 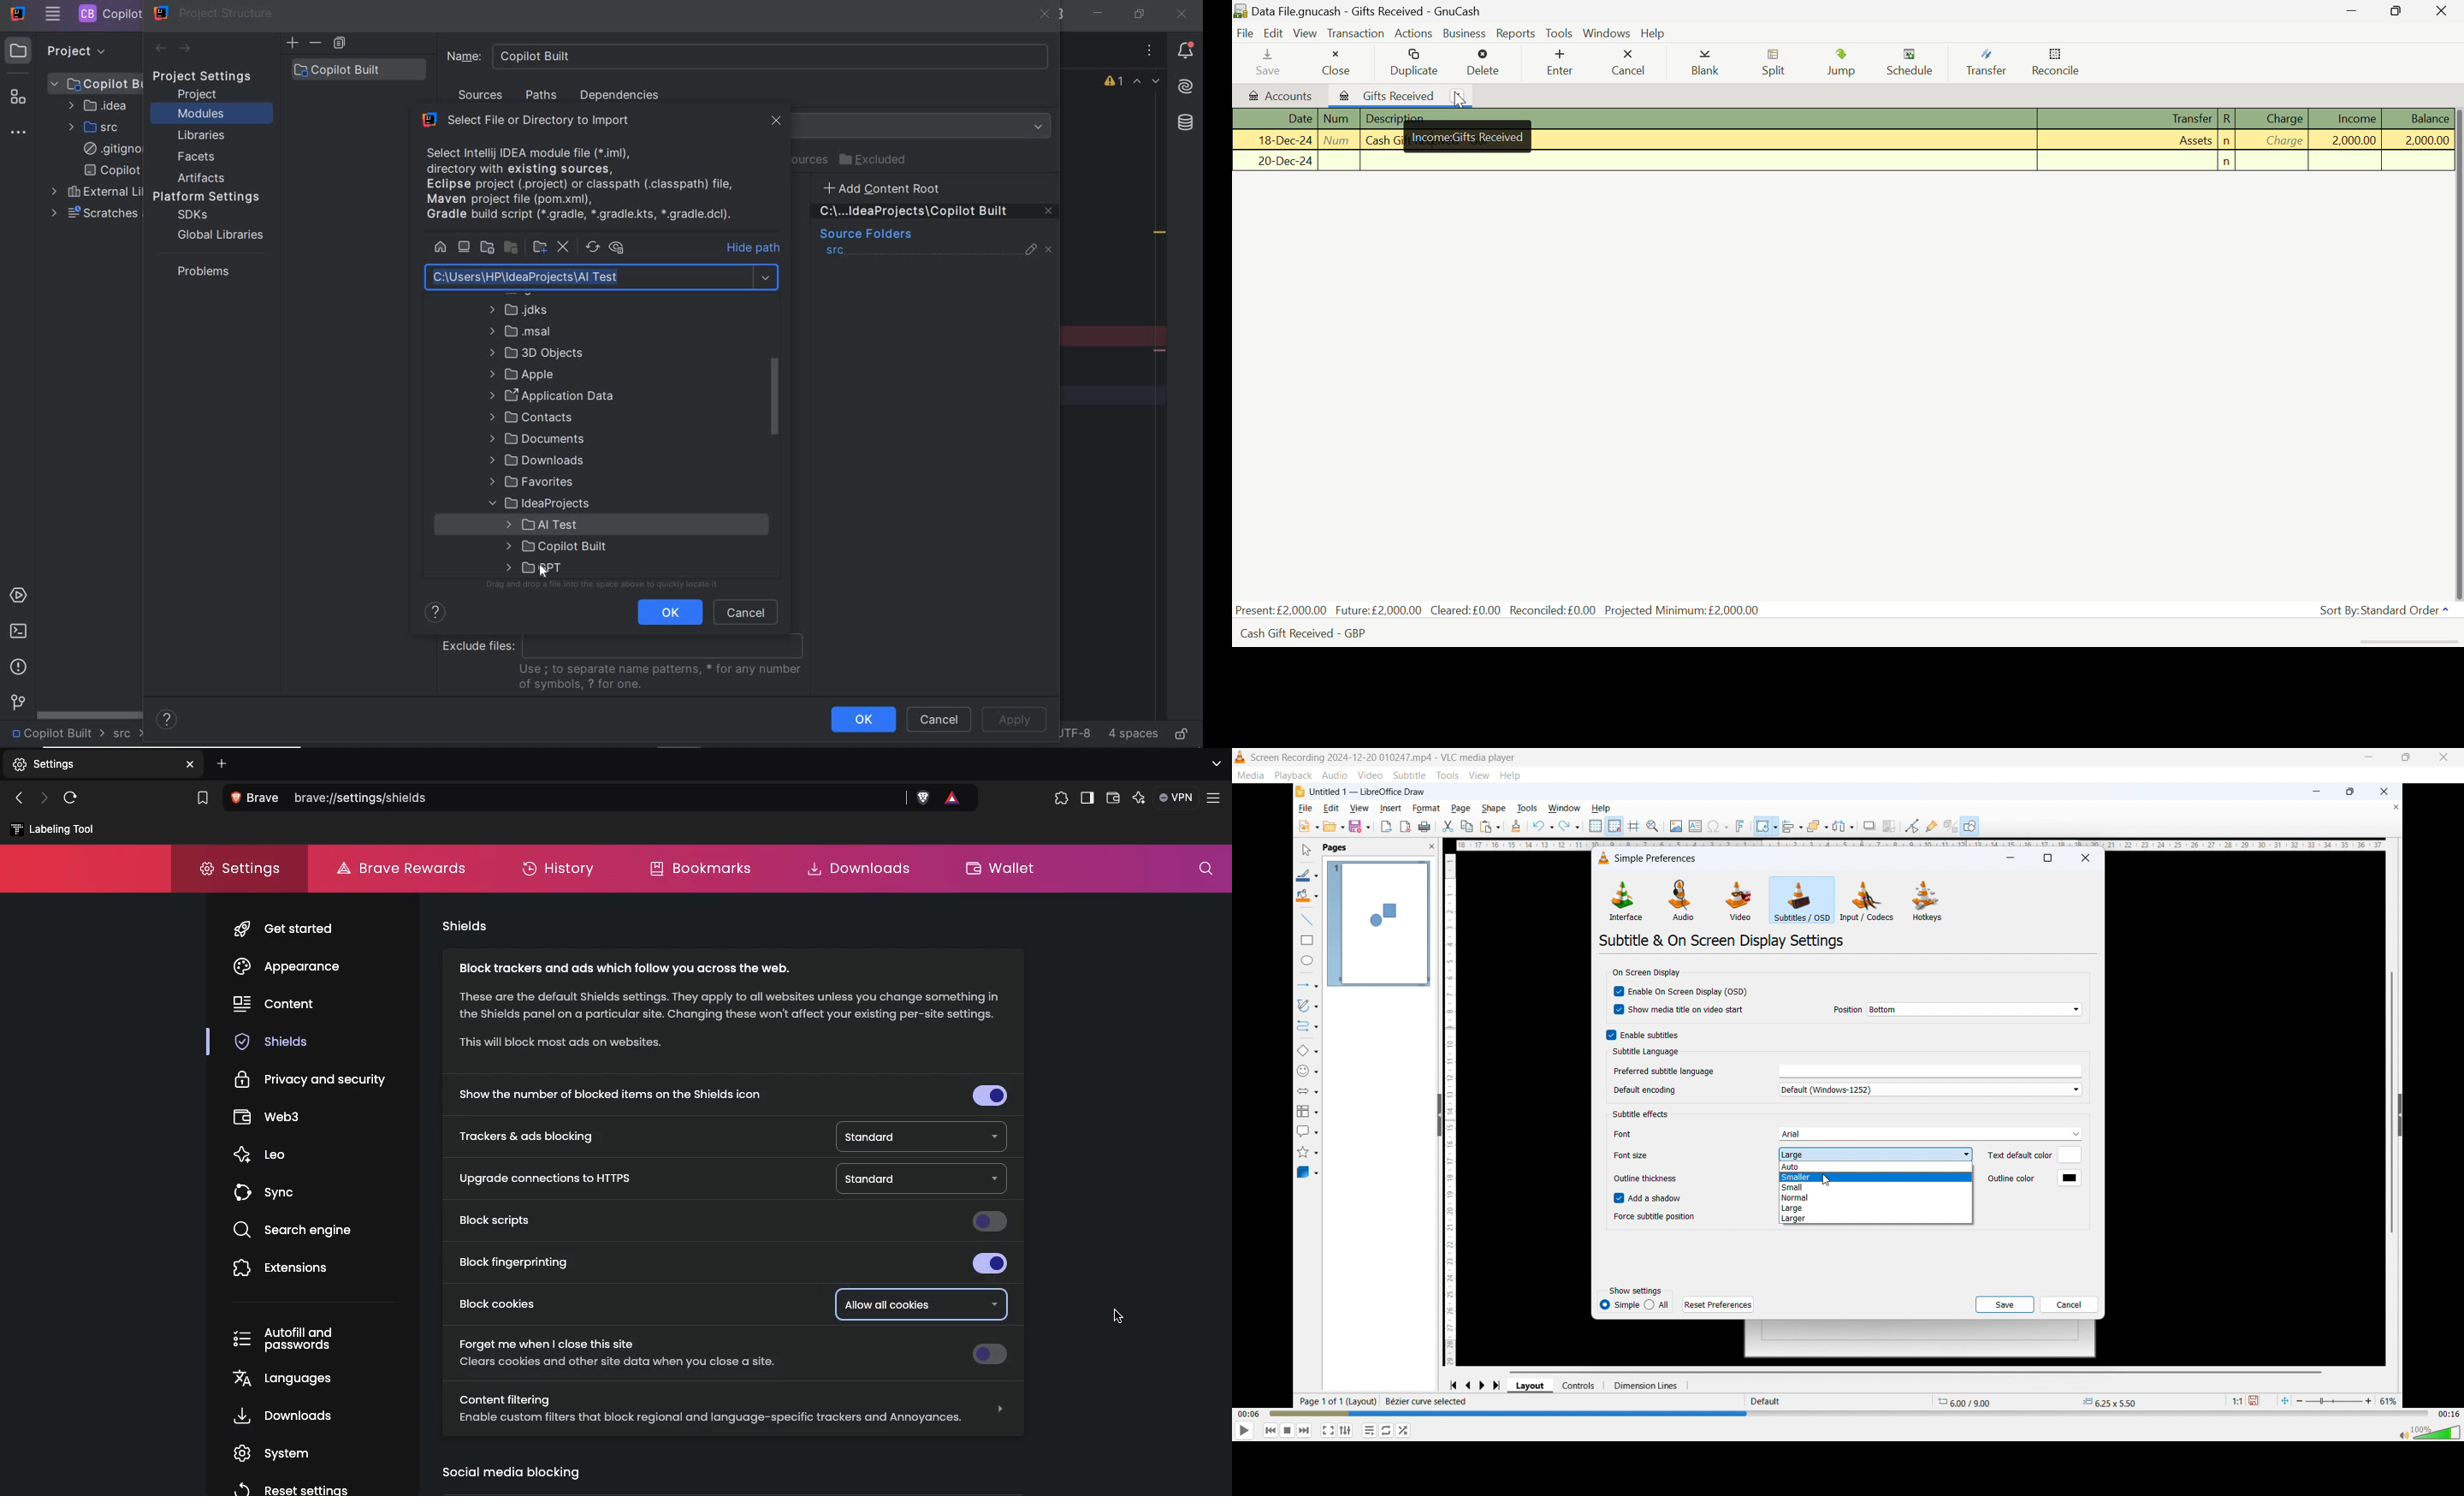 What do you see at coordinates (2069, 1178) in the screenshot?
I see `Default outline colour ` at bounding box center [2069, 1178].